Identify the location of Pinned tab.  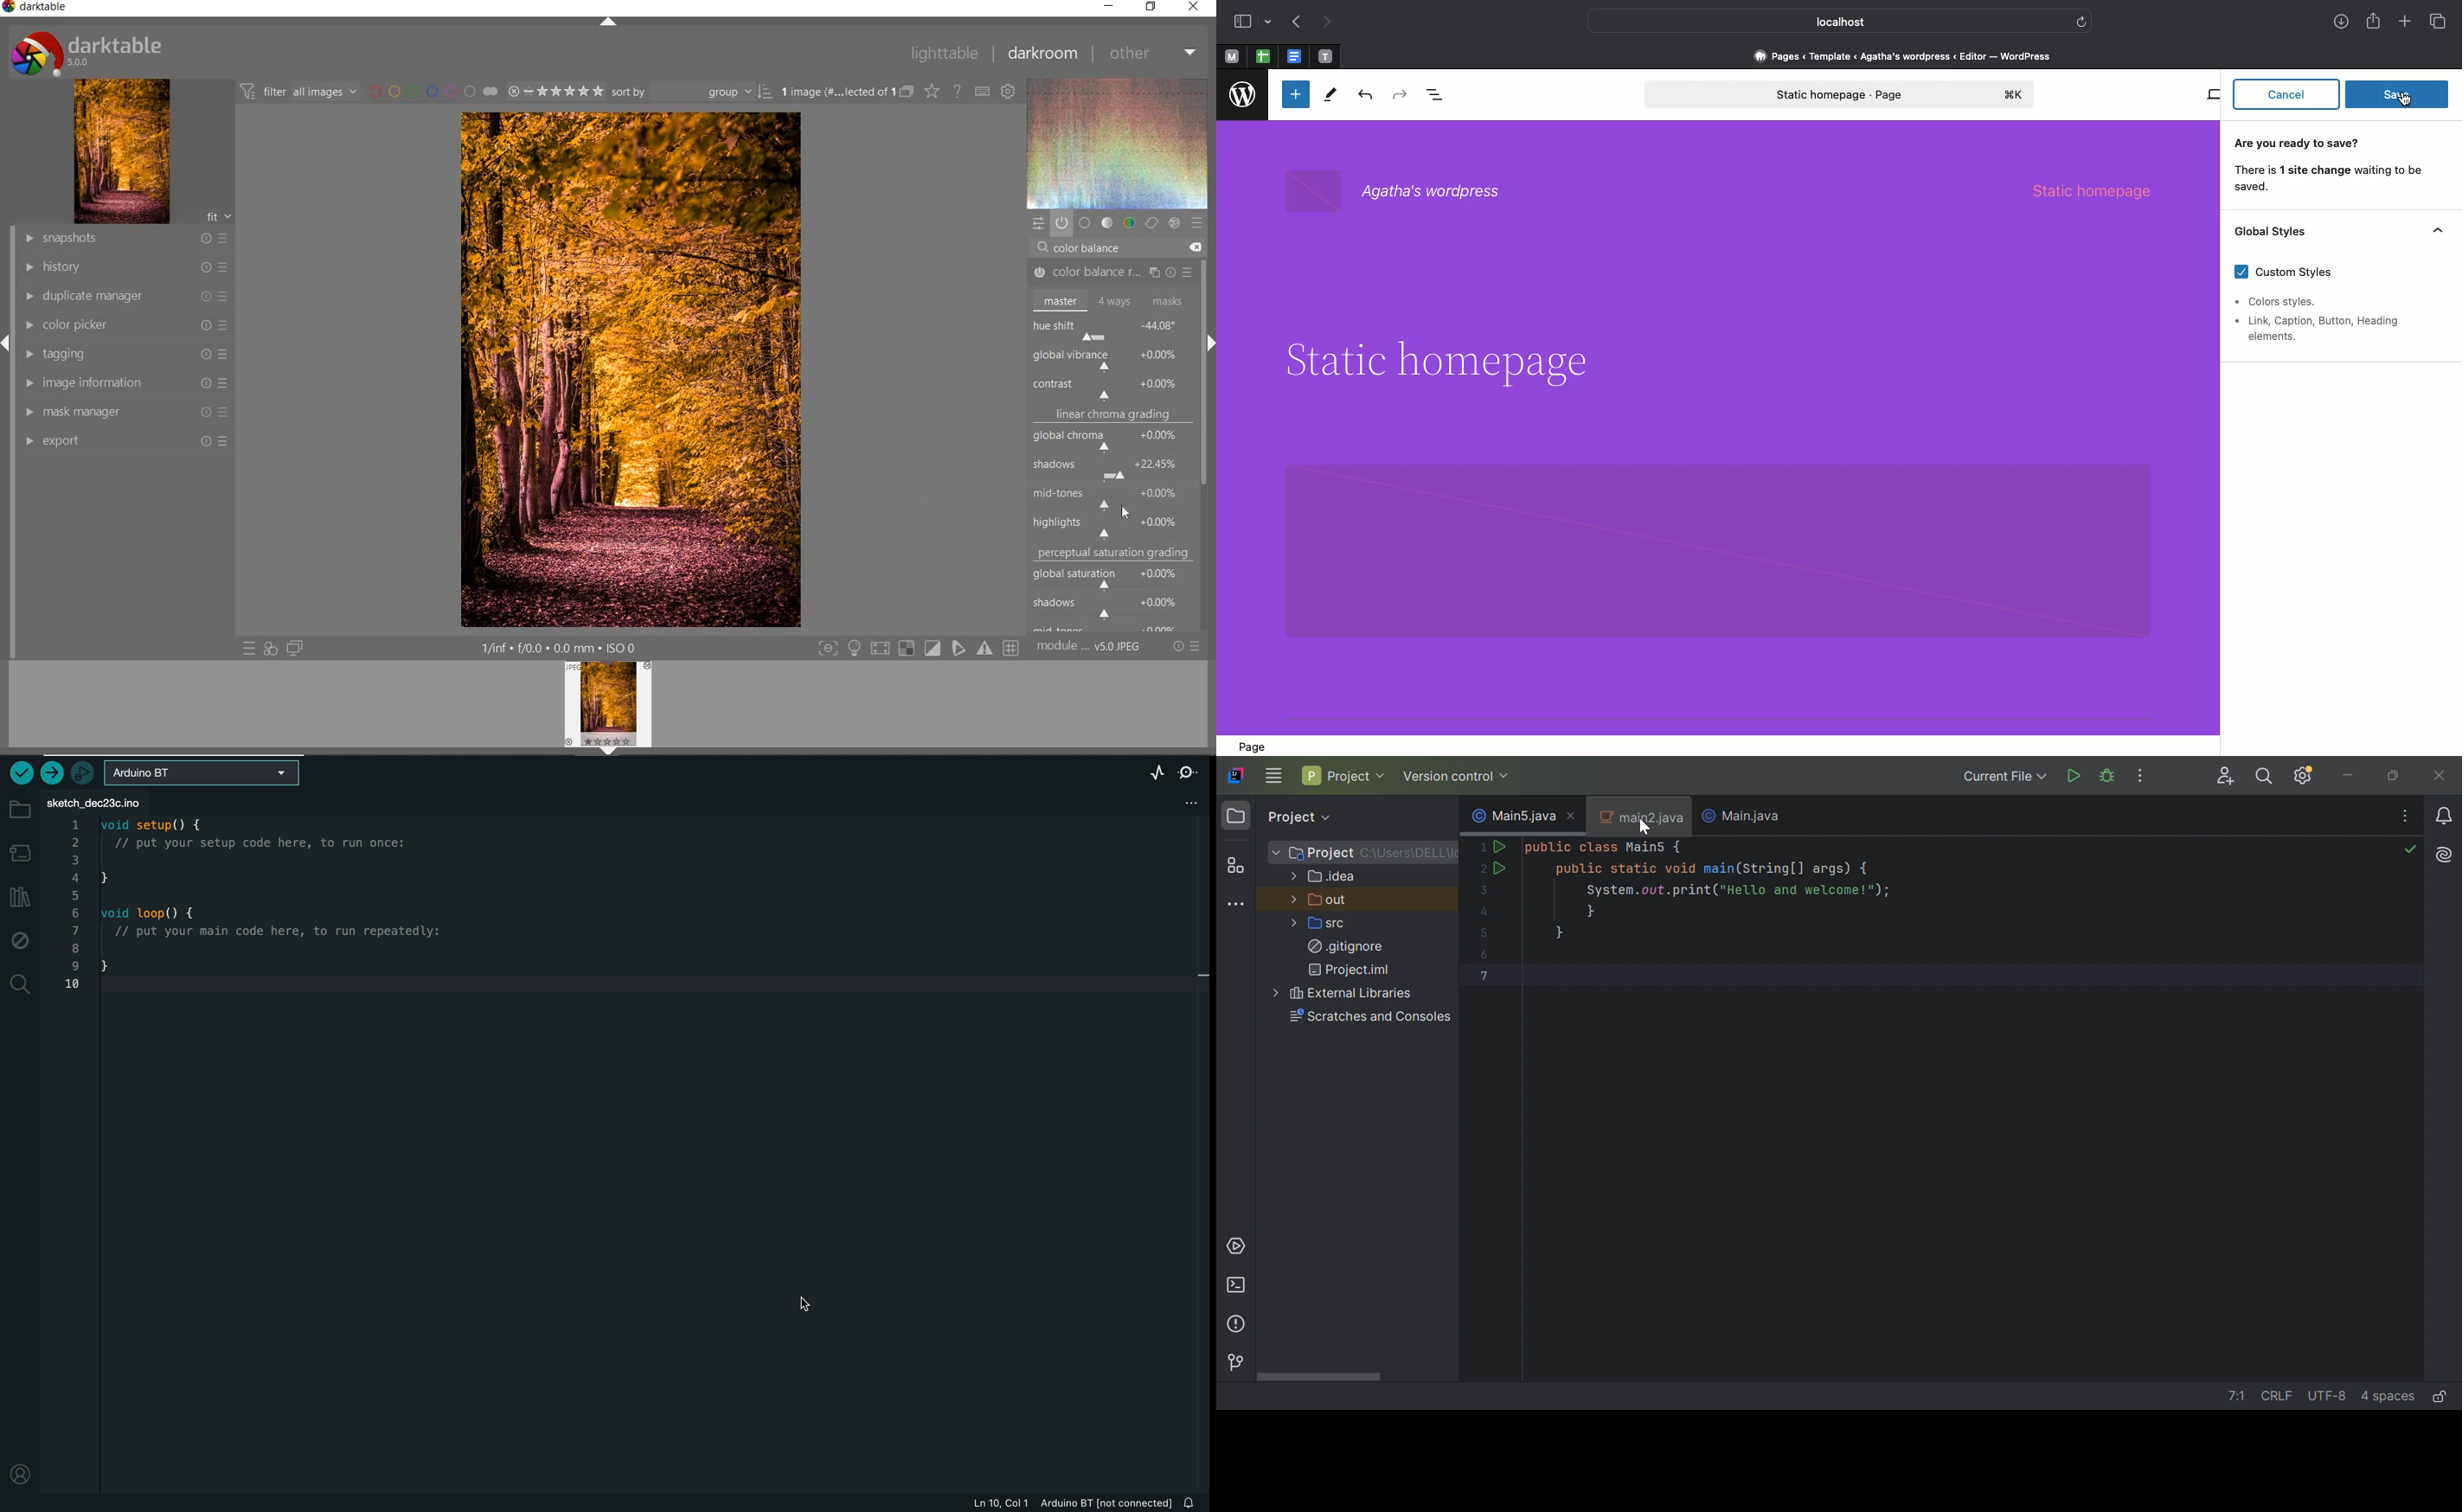
(1296, 57).